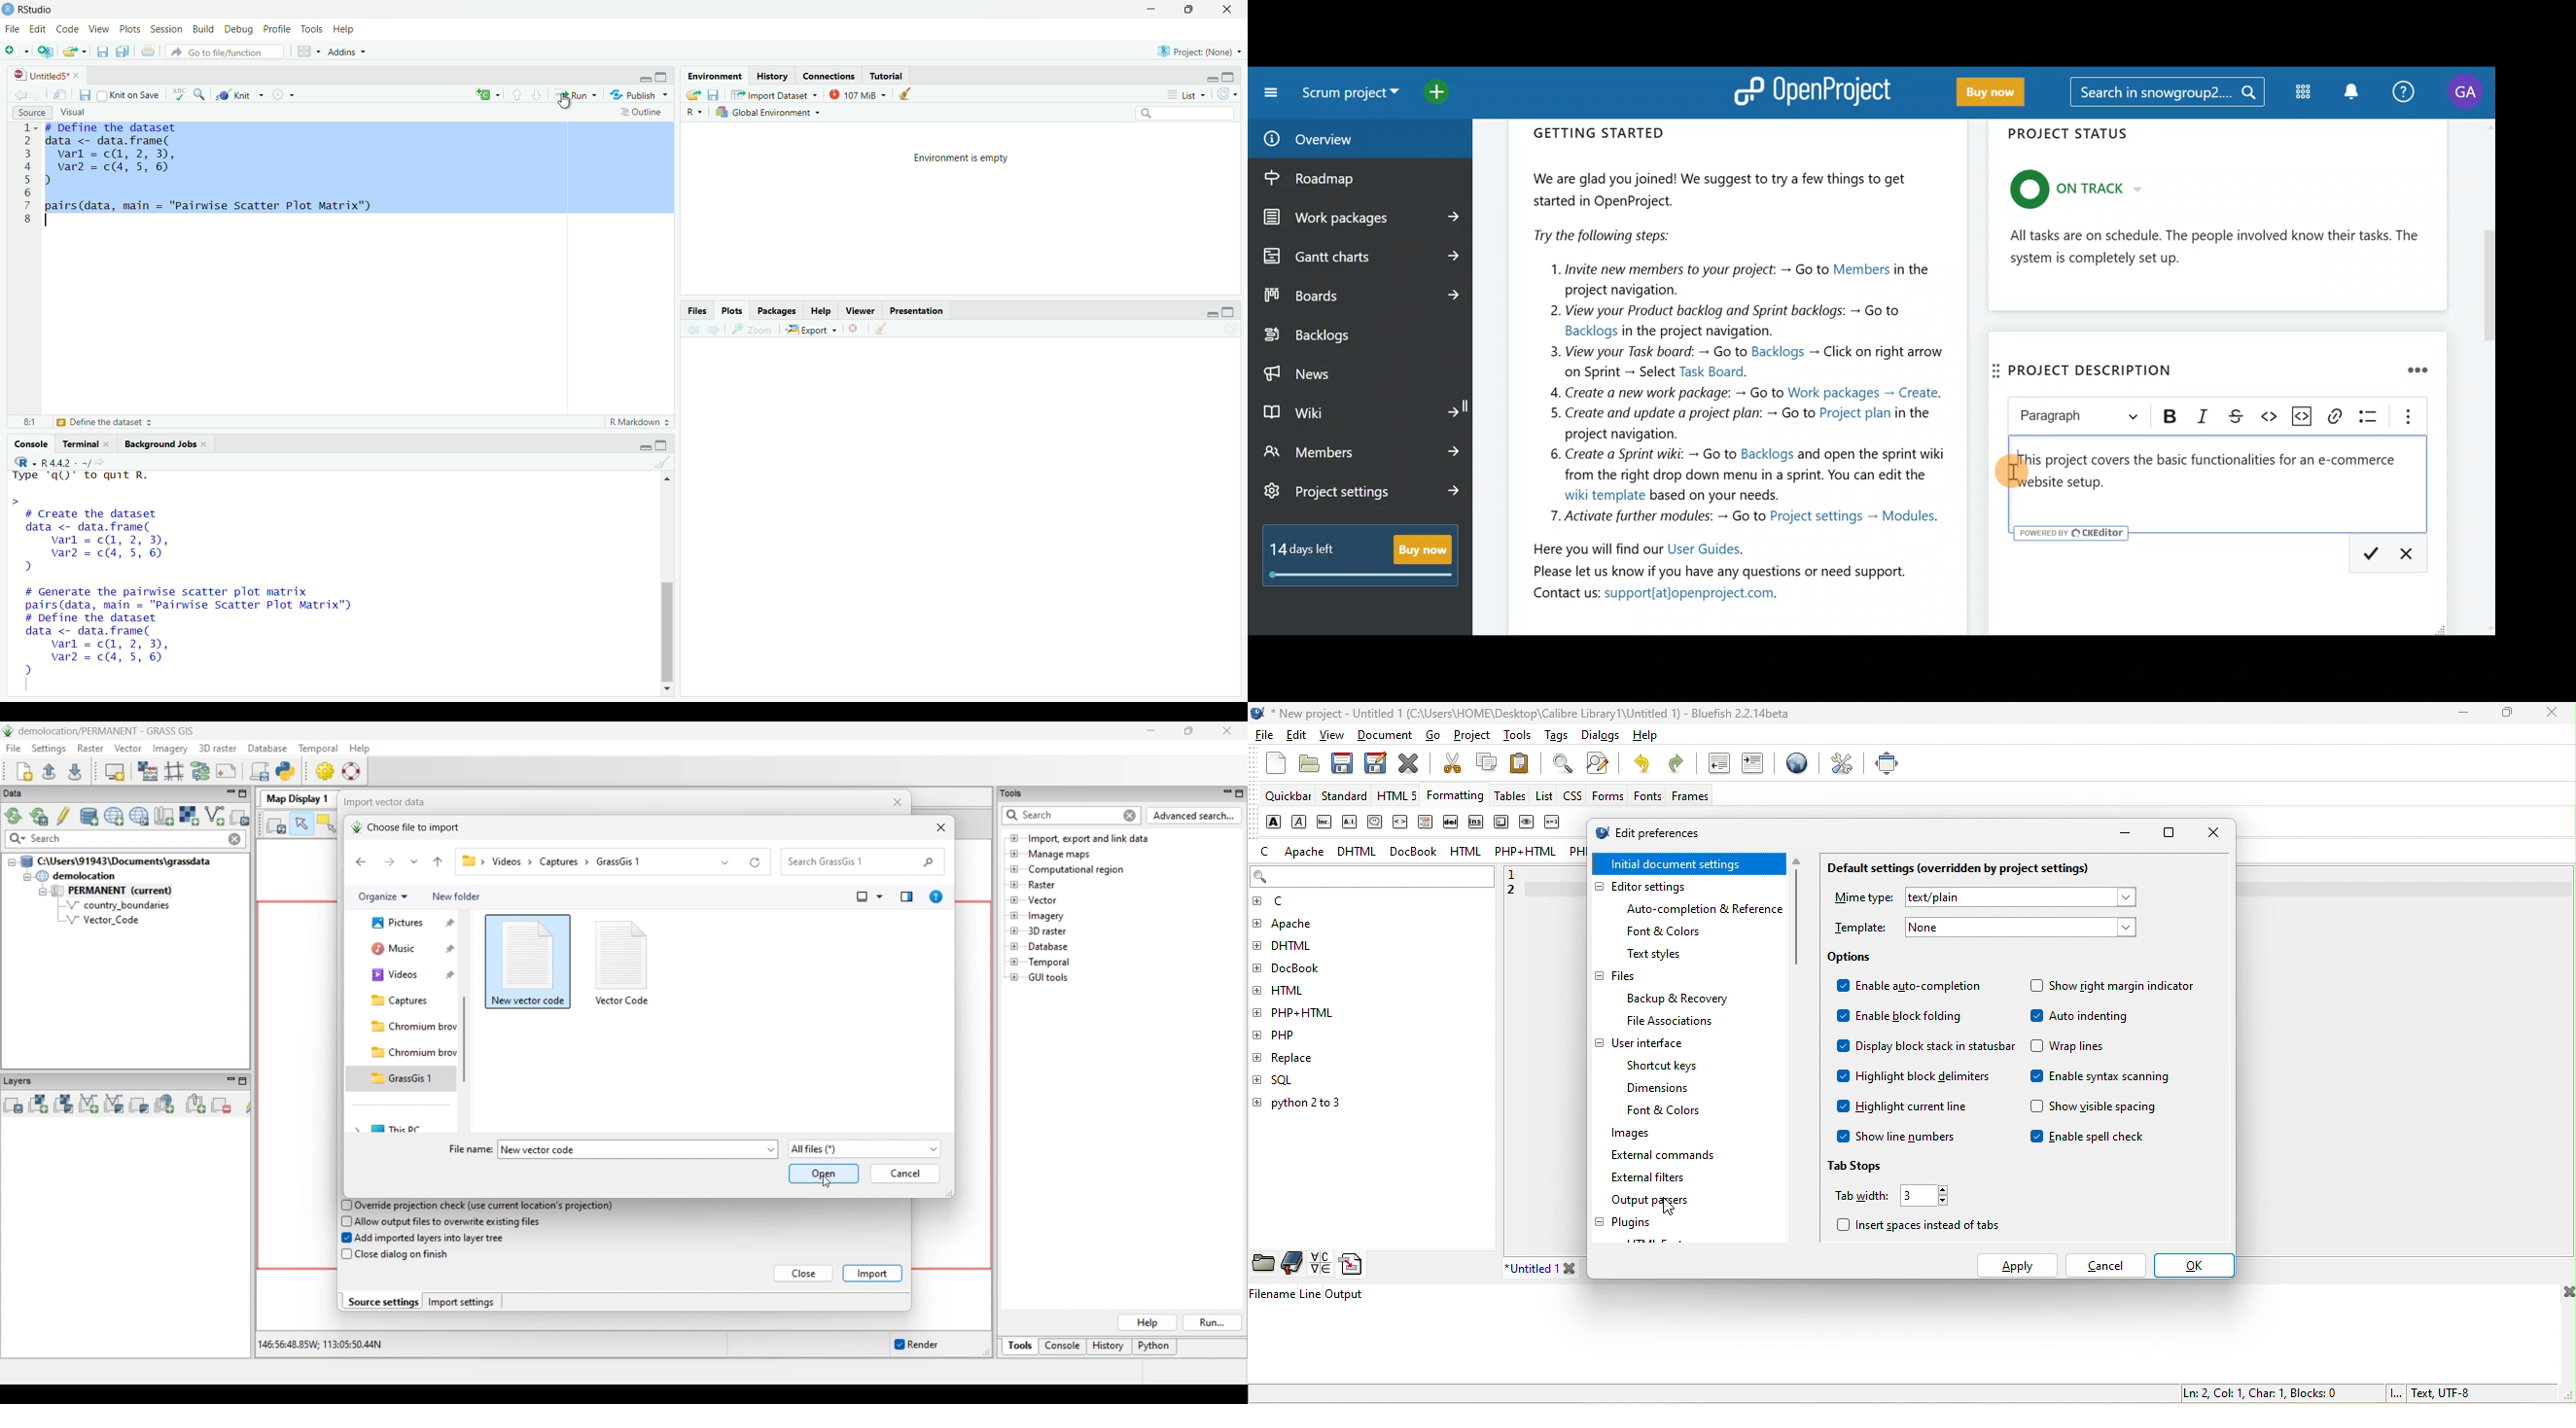 The height and width of the screenshot is (1428, 2576). What do you see at coordinates (668, 687) in the screenshot?
I see `Down` at bounding box center [668, 687].